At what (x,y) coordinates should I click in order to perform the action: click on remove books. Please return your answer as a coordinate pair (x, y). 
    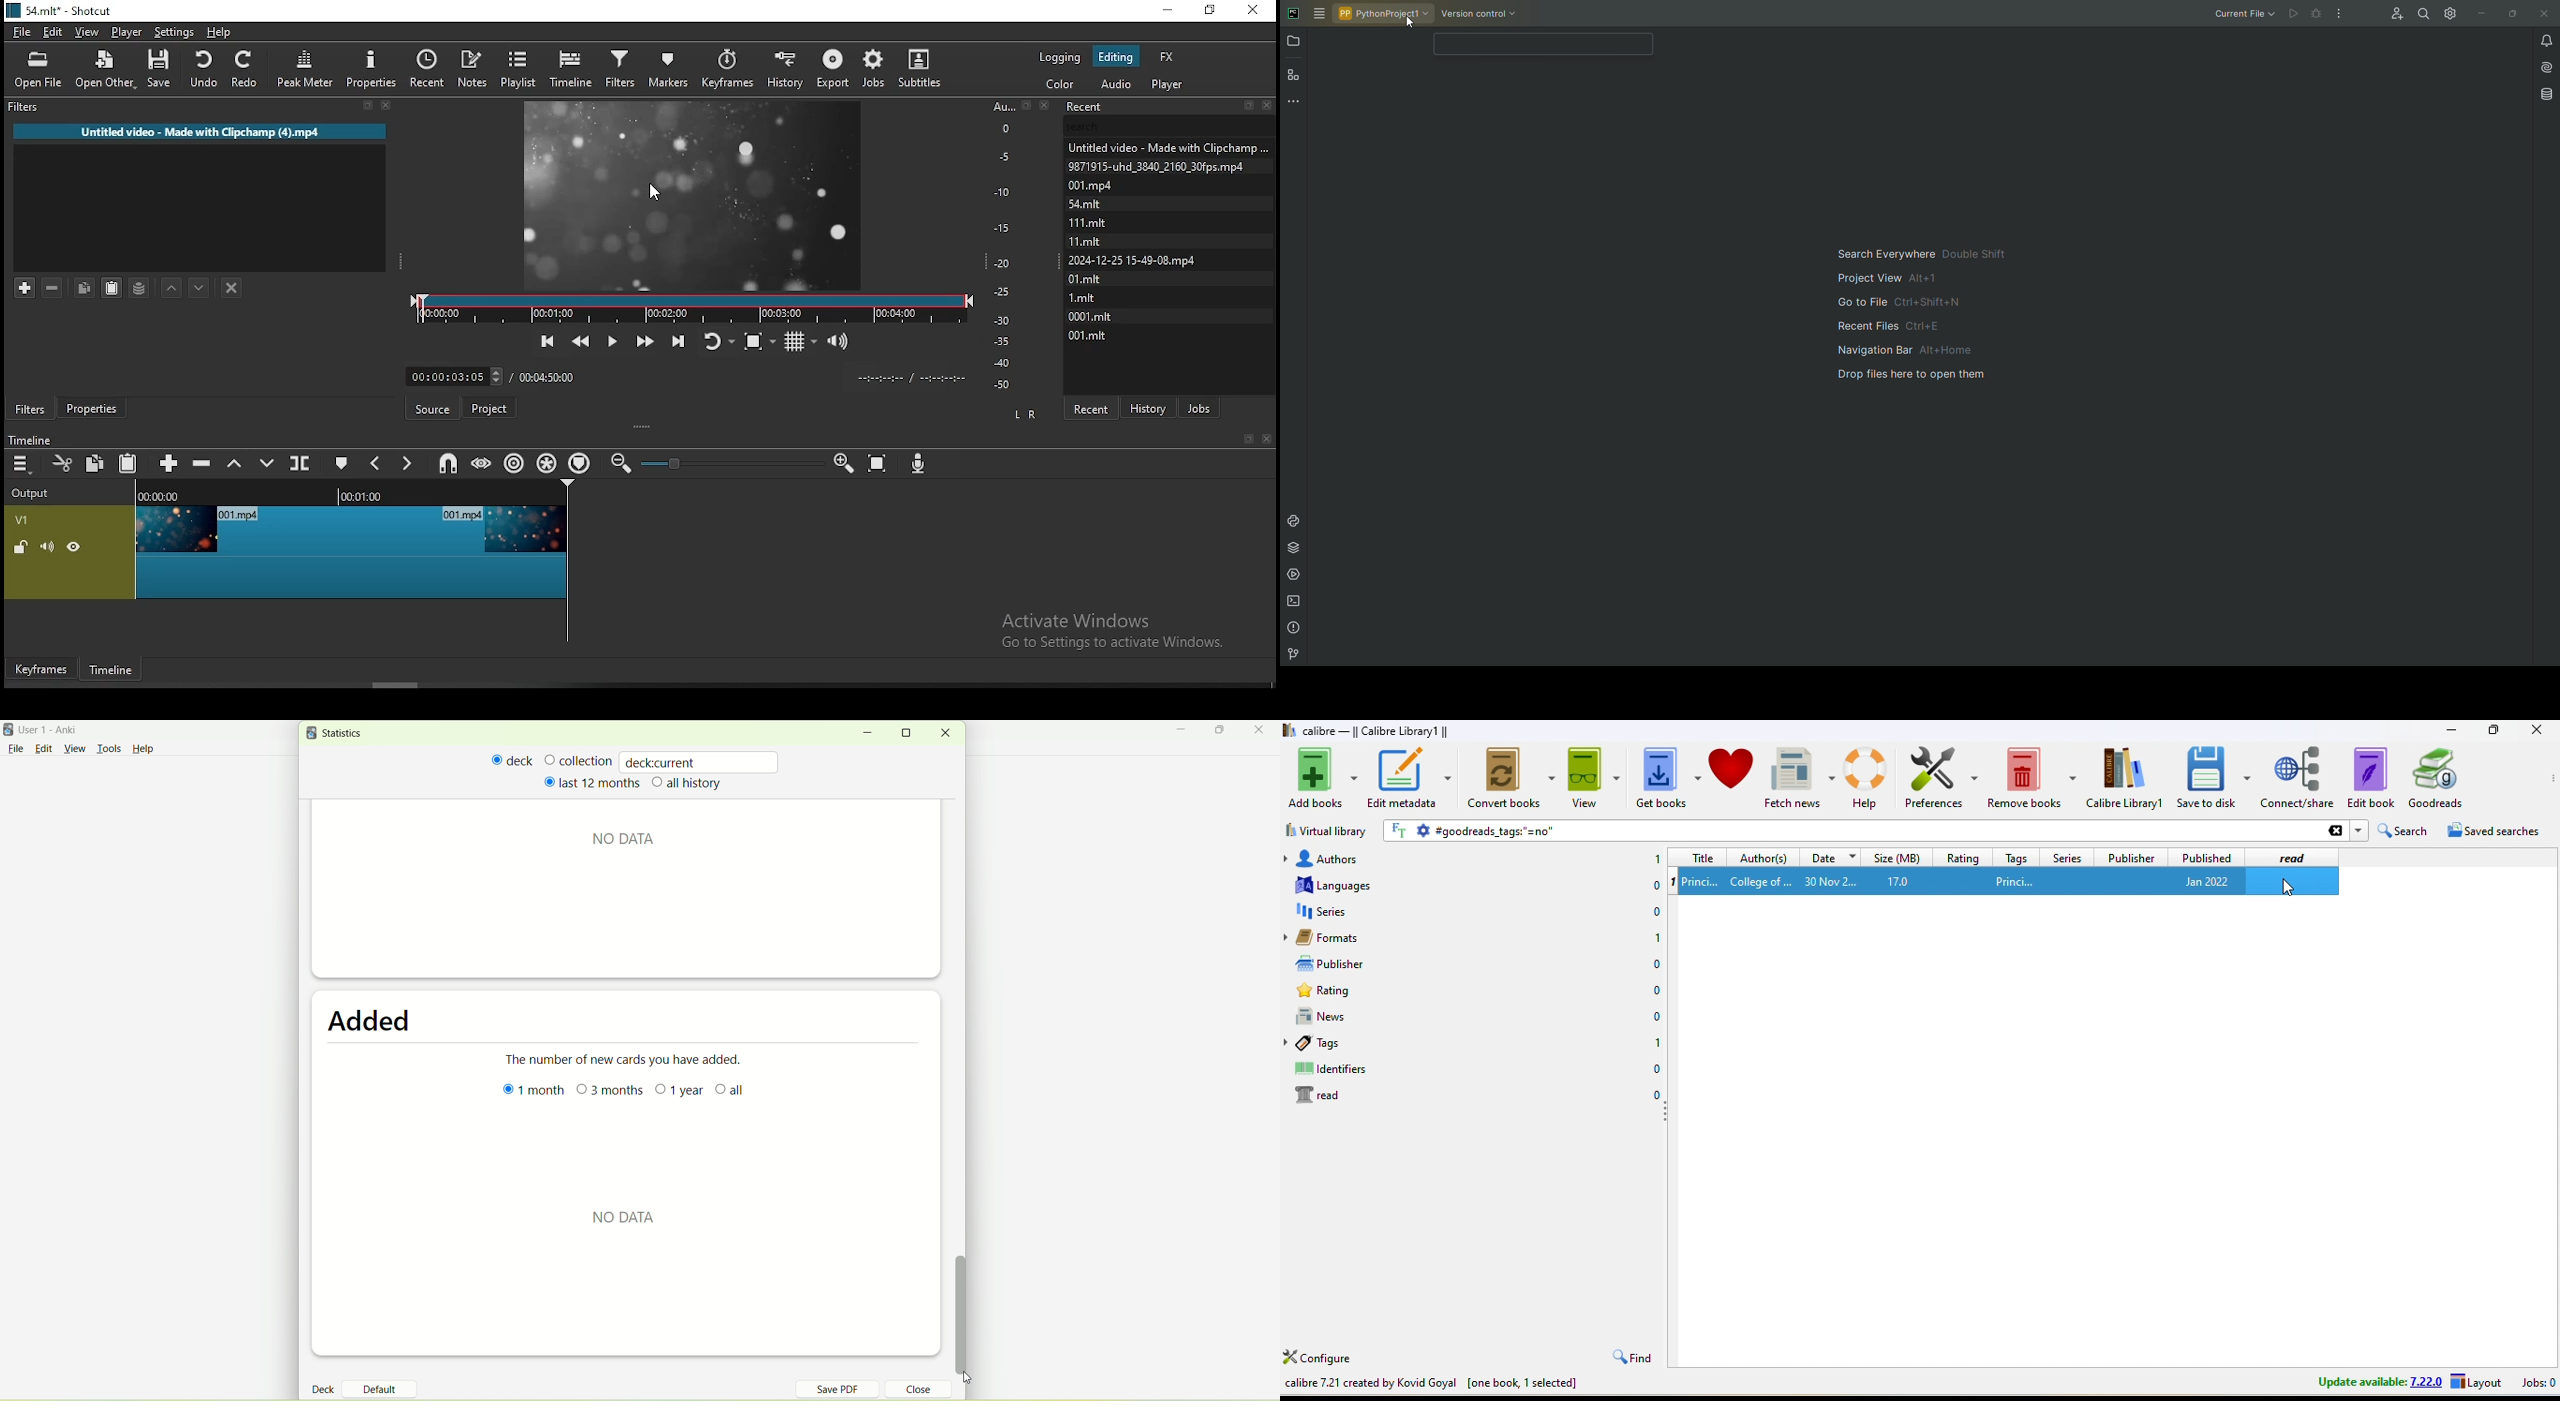
    Looking at the image, I should click on (2032, 777).